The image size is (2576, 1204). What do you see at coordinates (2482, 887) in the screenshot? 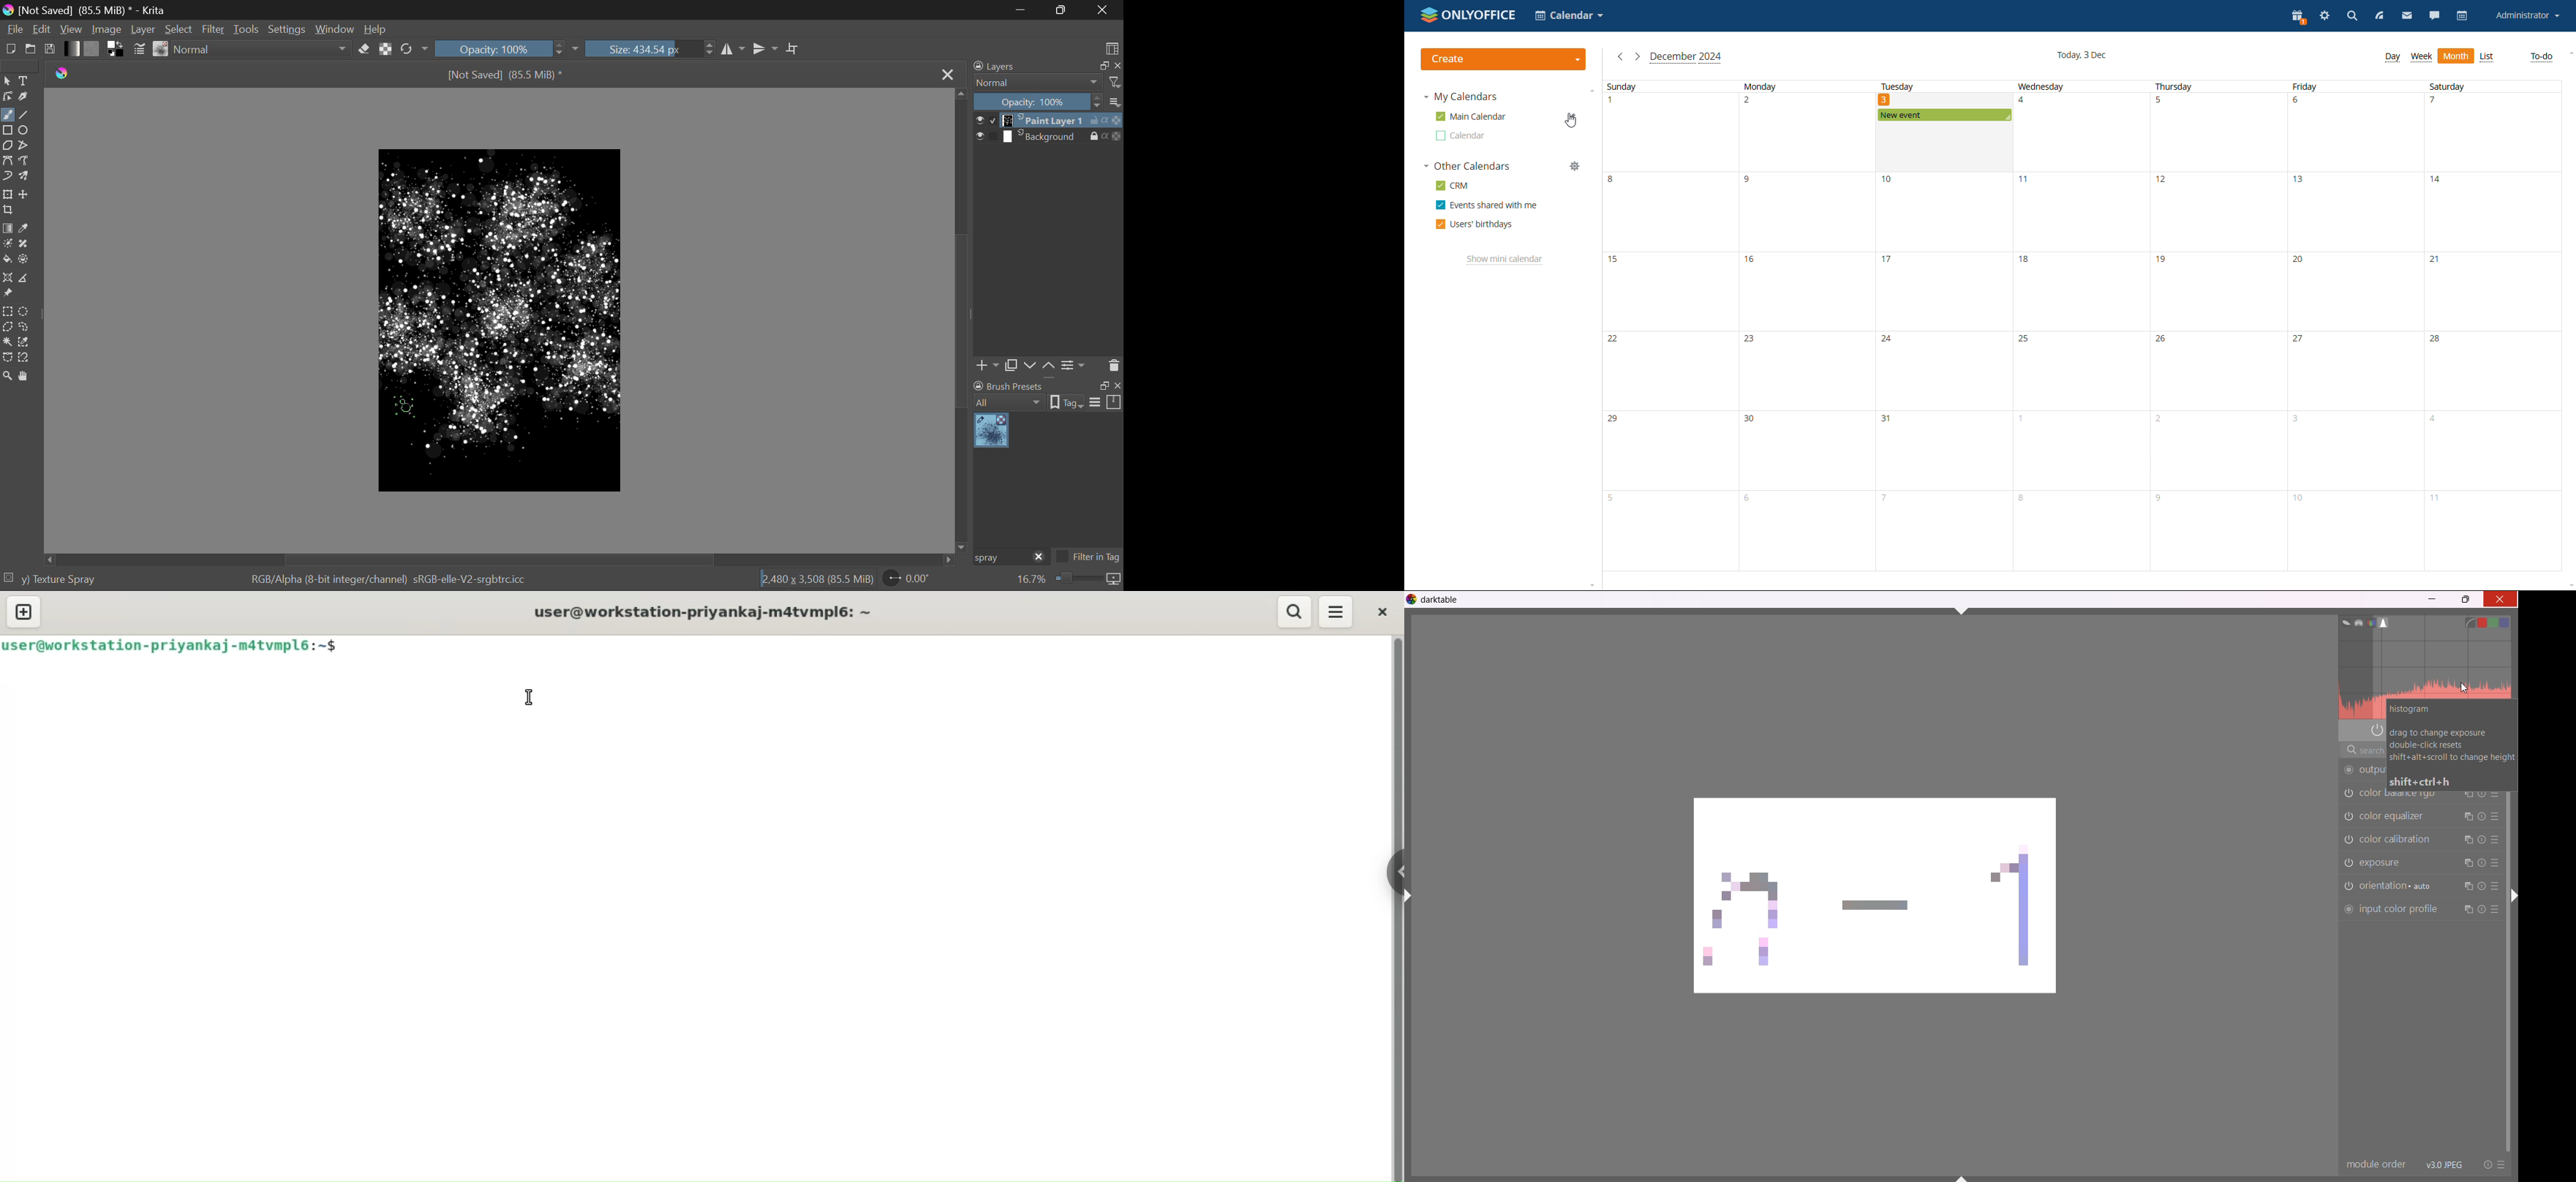
I see `reset parameters` at bounding box center [2482, 887].